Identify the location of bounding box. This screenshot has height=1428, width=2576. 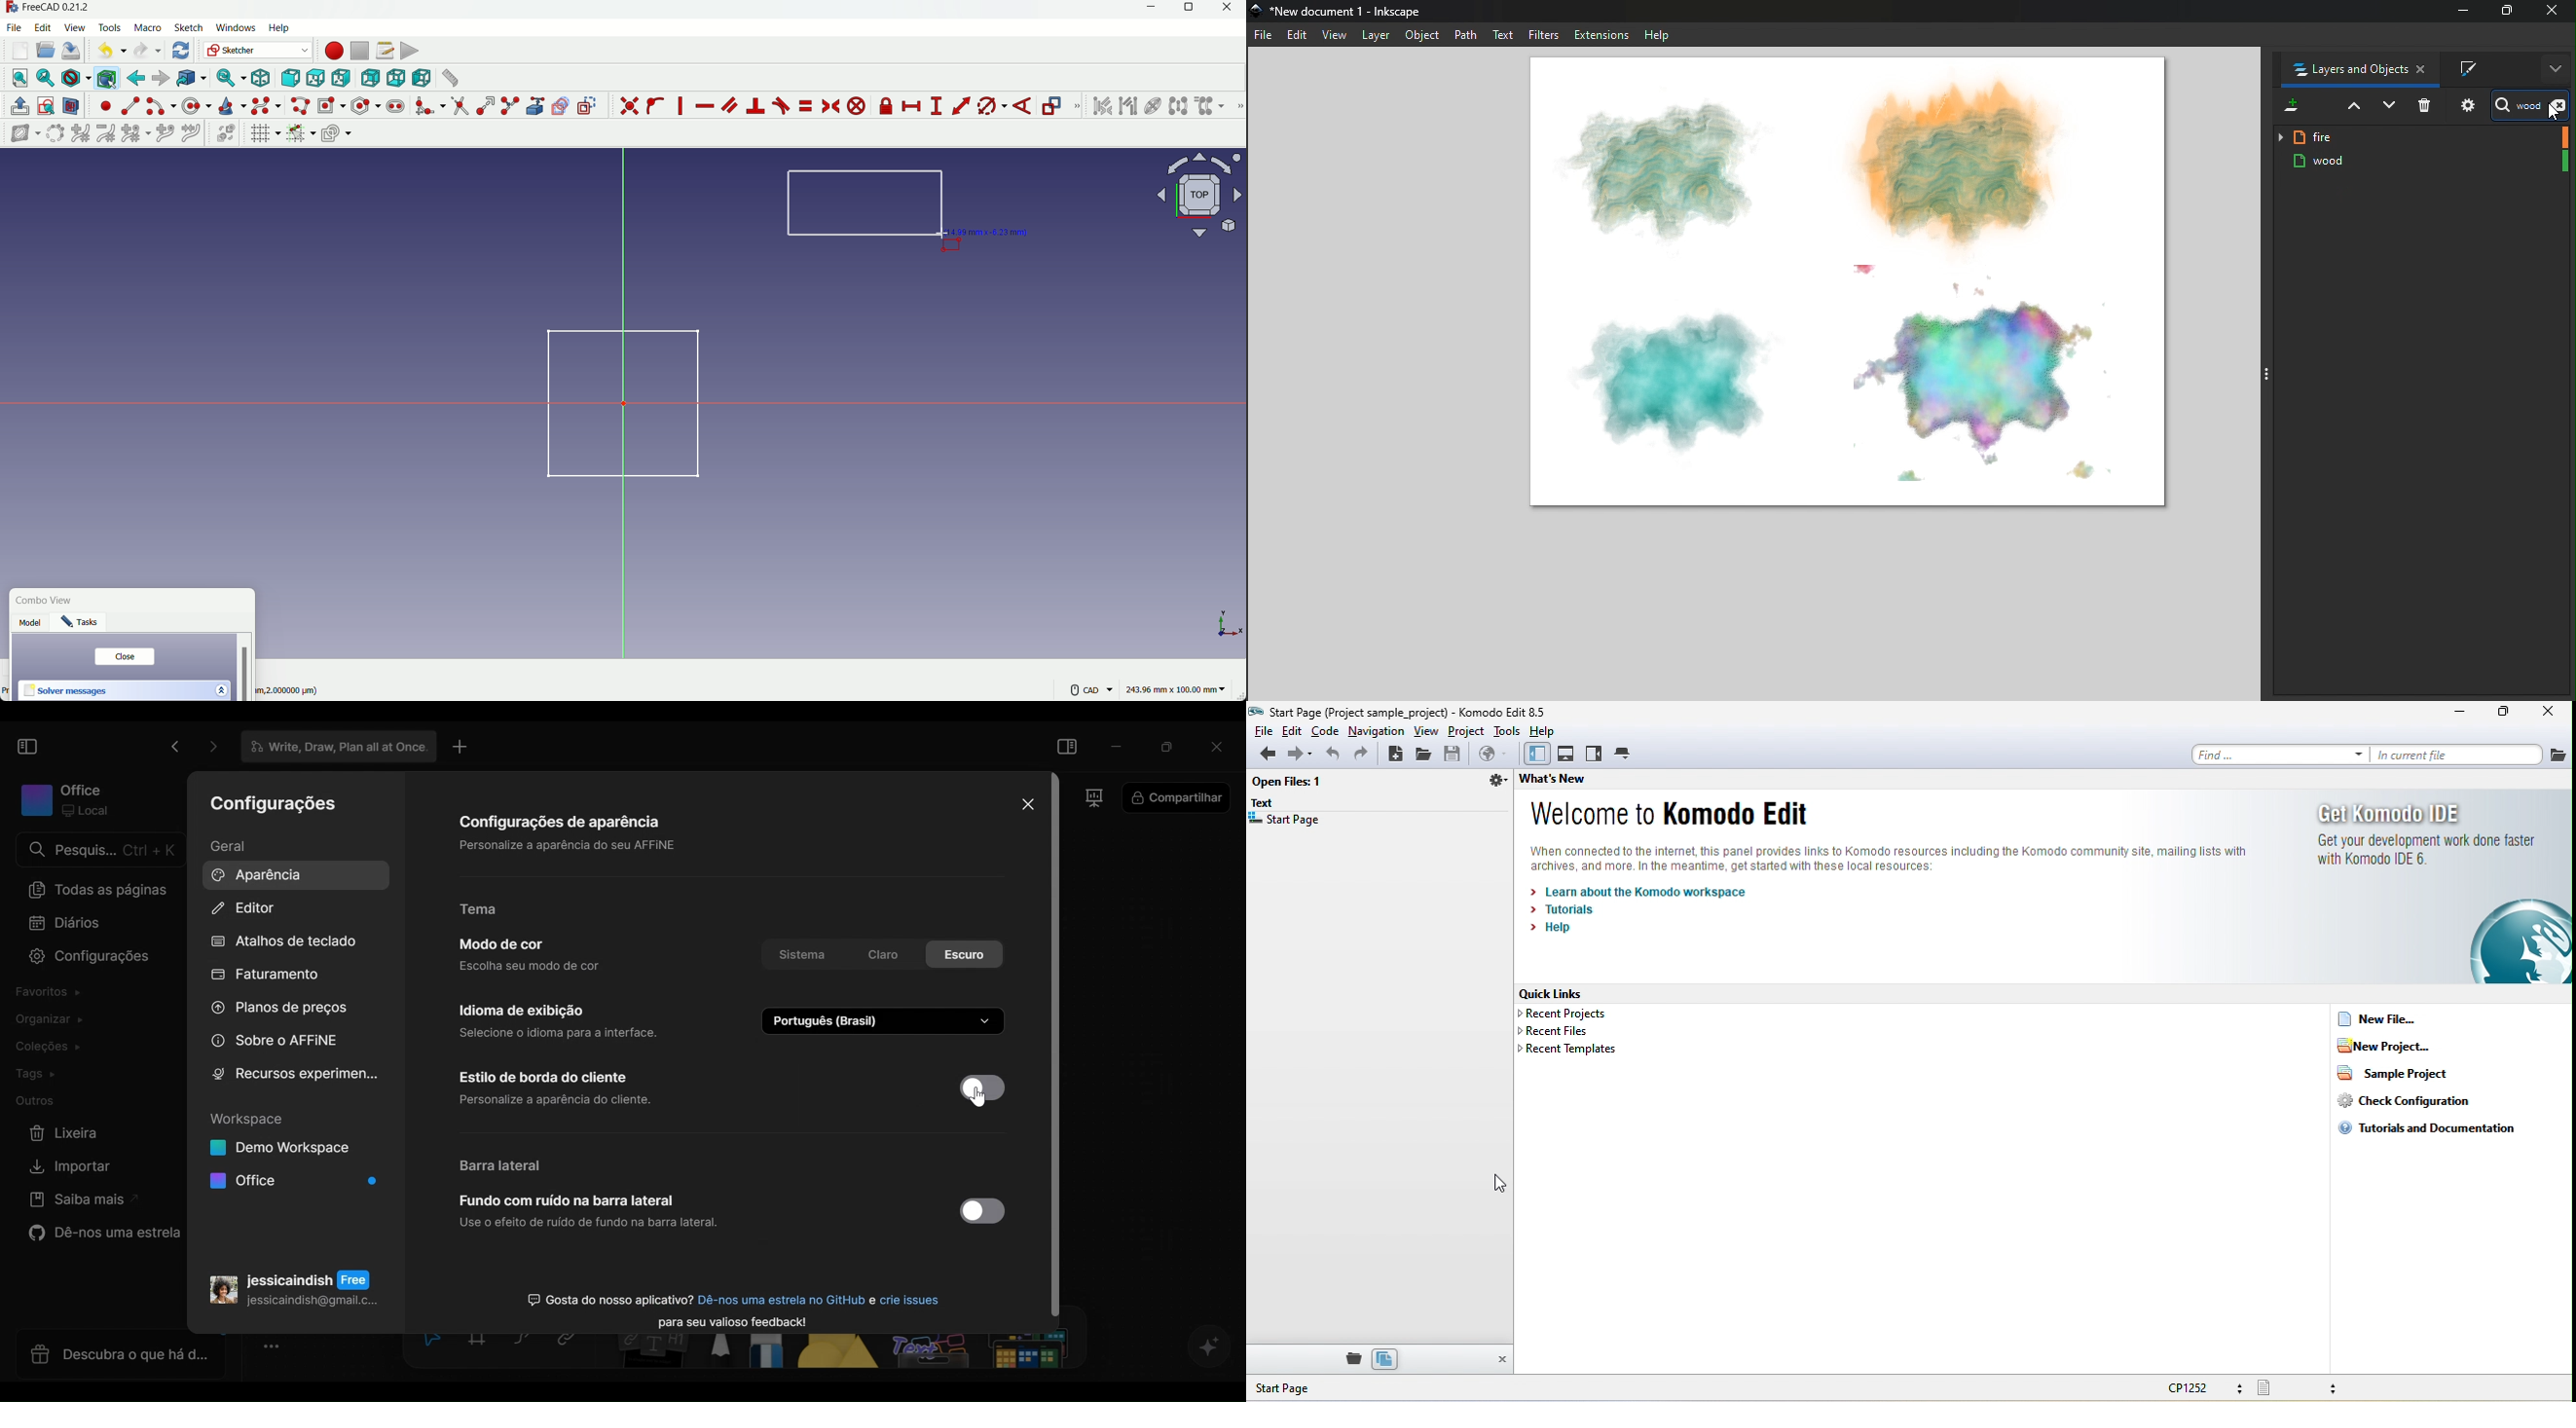
(106, 78).